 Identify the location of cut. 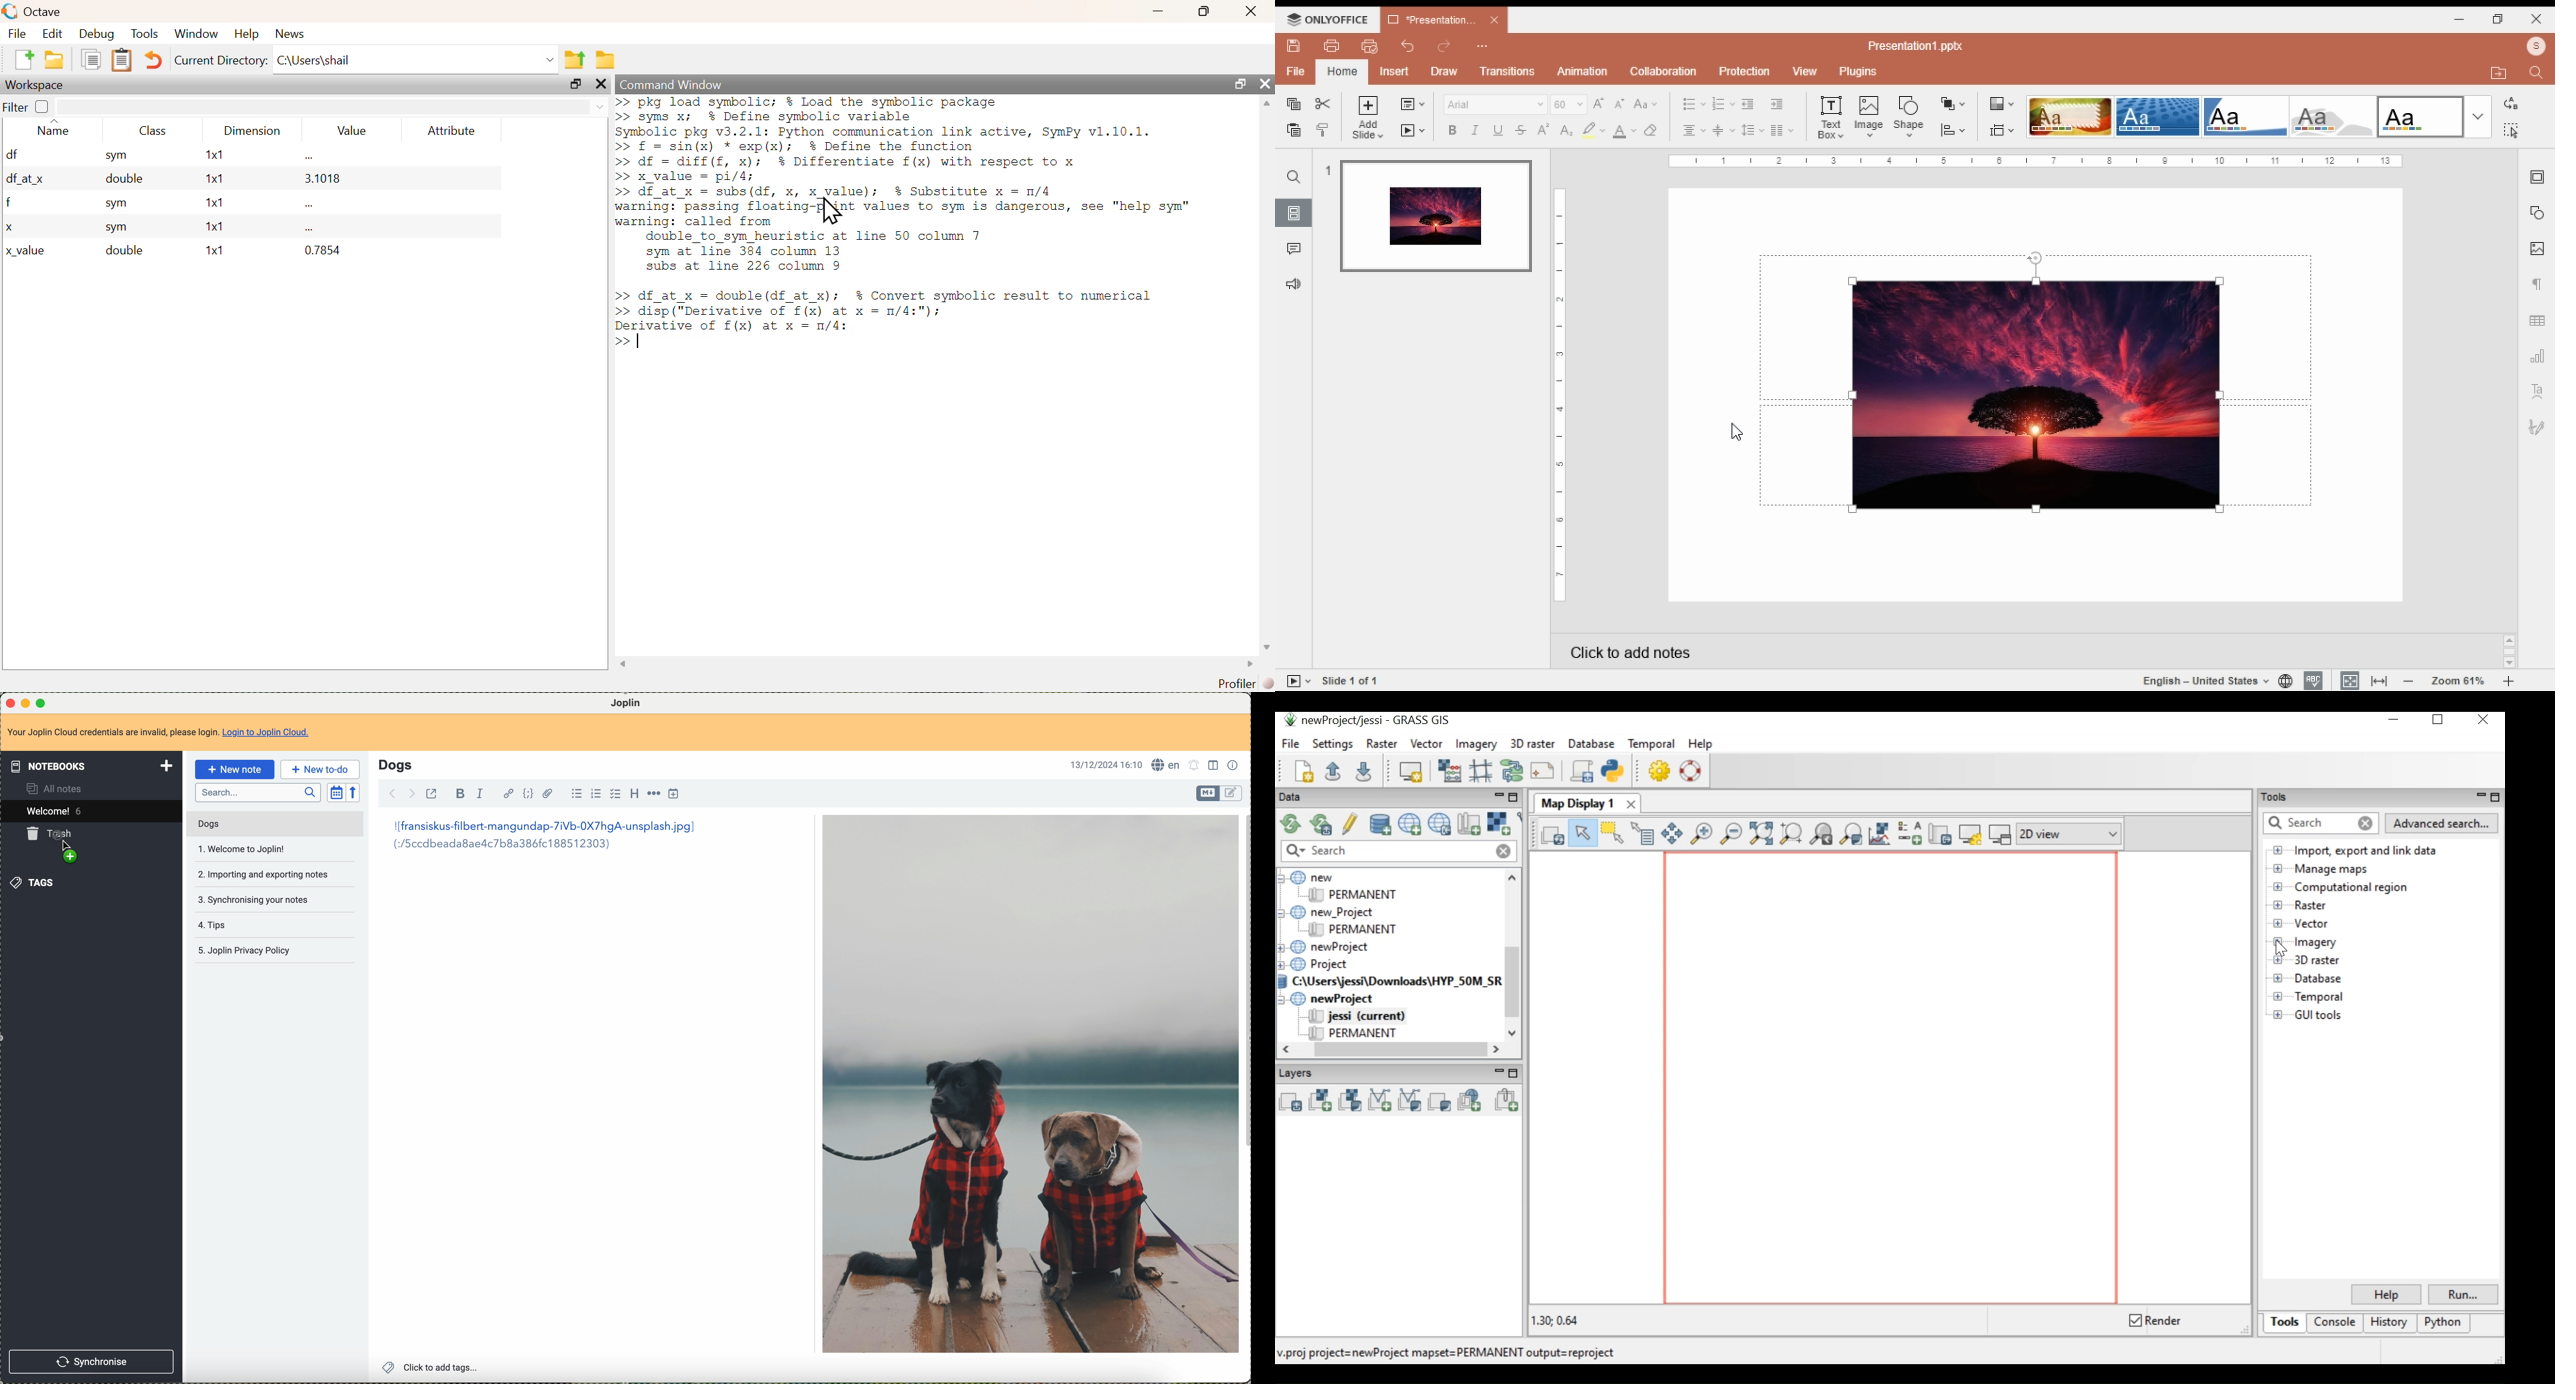
(1323, 104).